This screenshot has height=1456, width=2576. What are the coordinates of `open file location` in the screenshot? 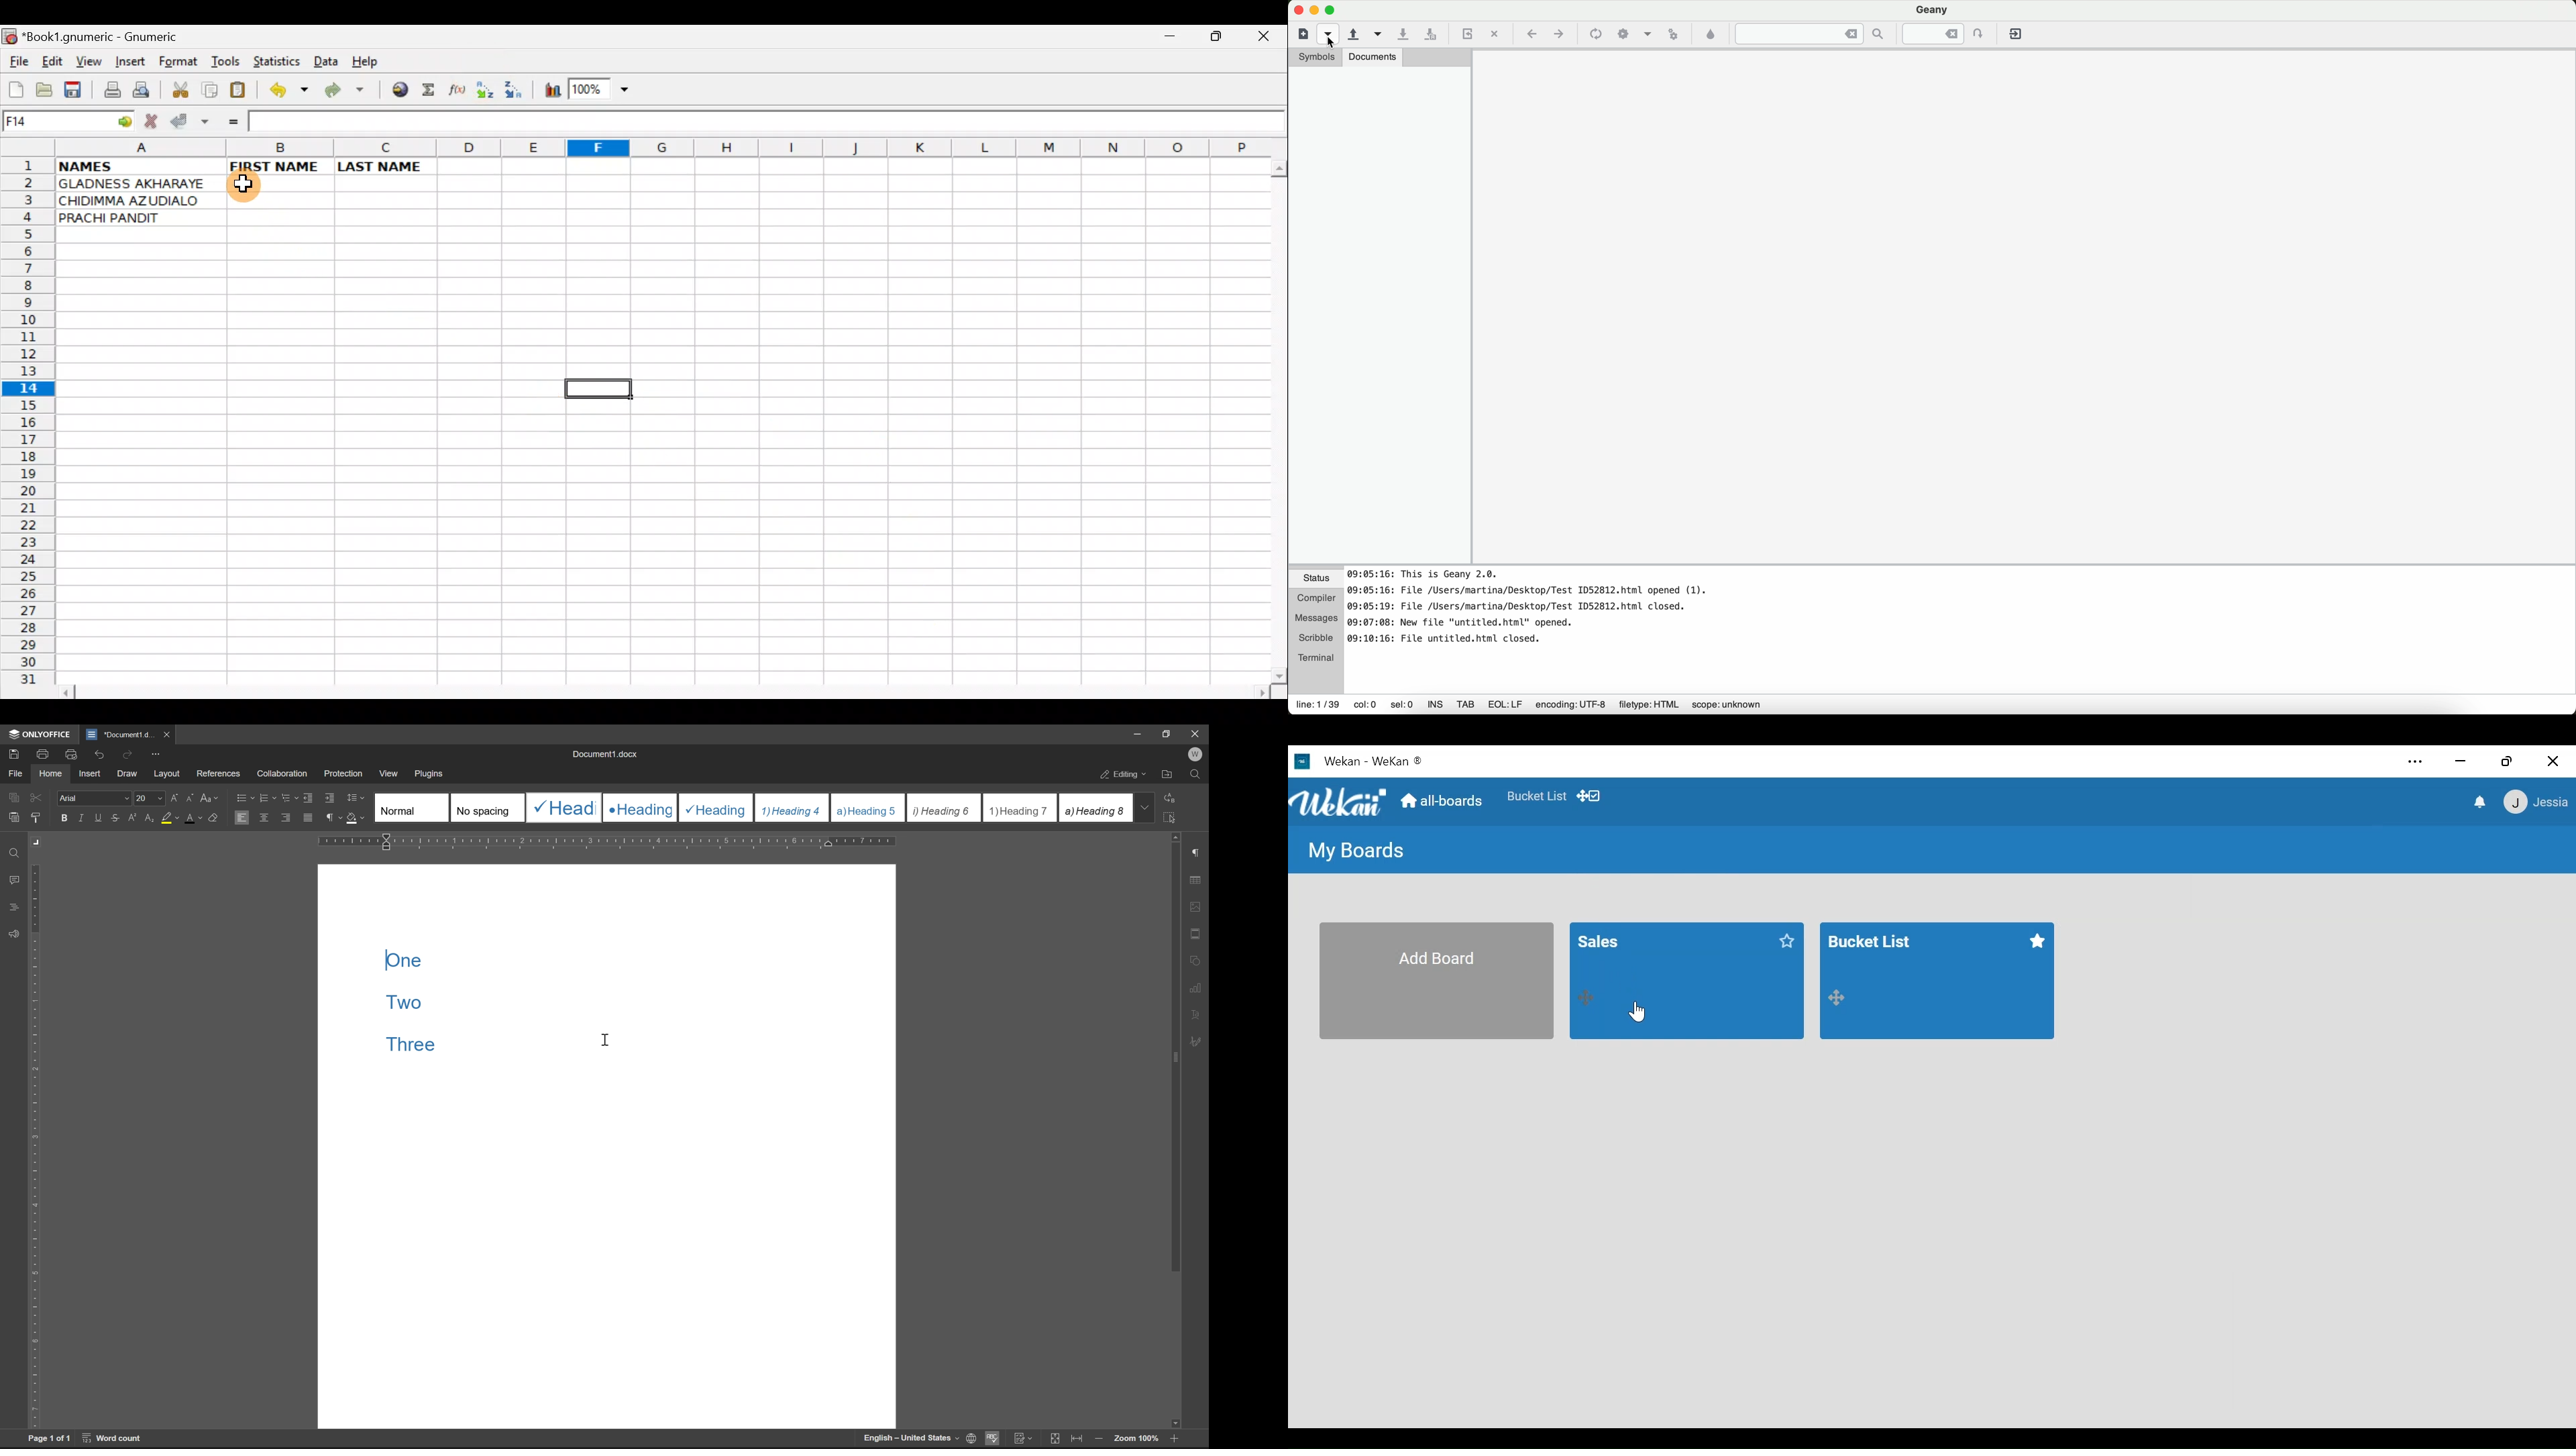 It's located at (1168, 776).